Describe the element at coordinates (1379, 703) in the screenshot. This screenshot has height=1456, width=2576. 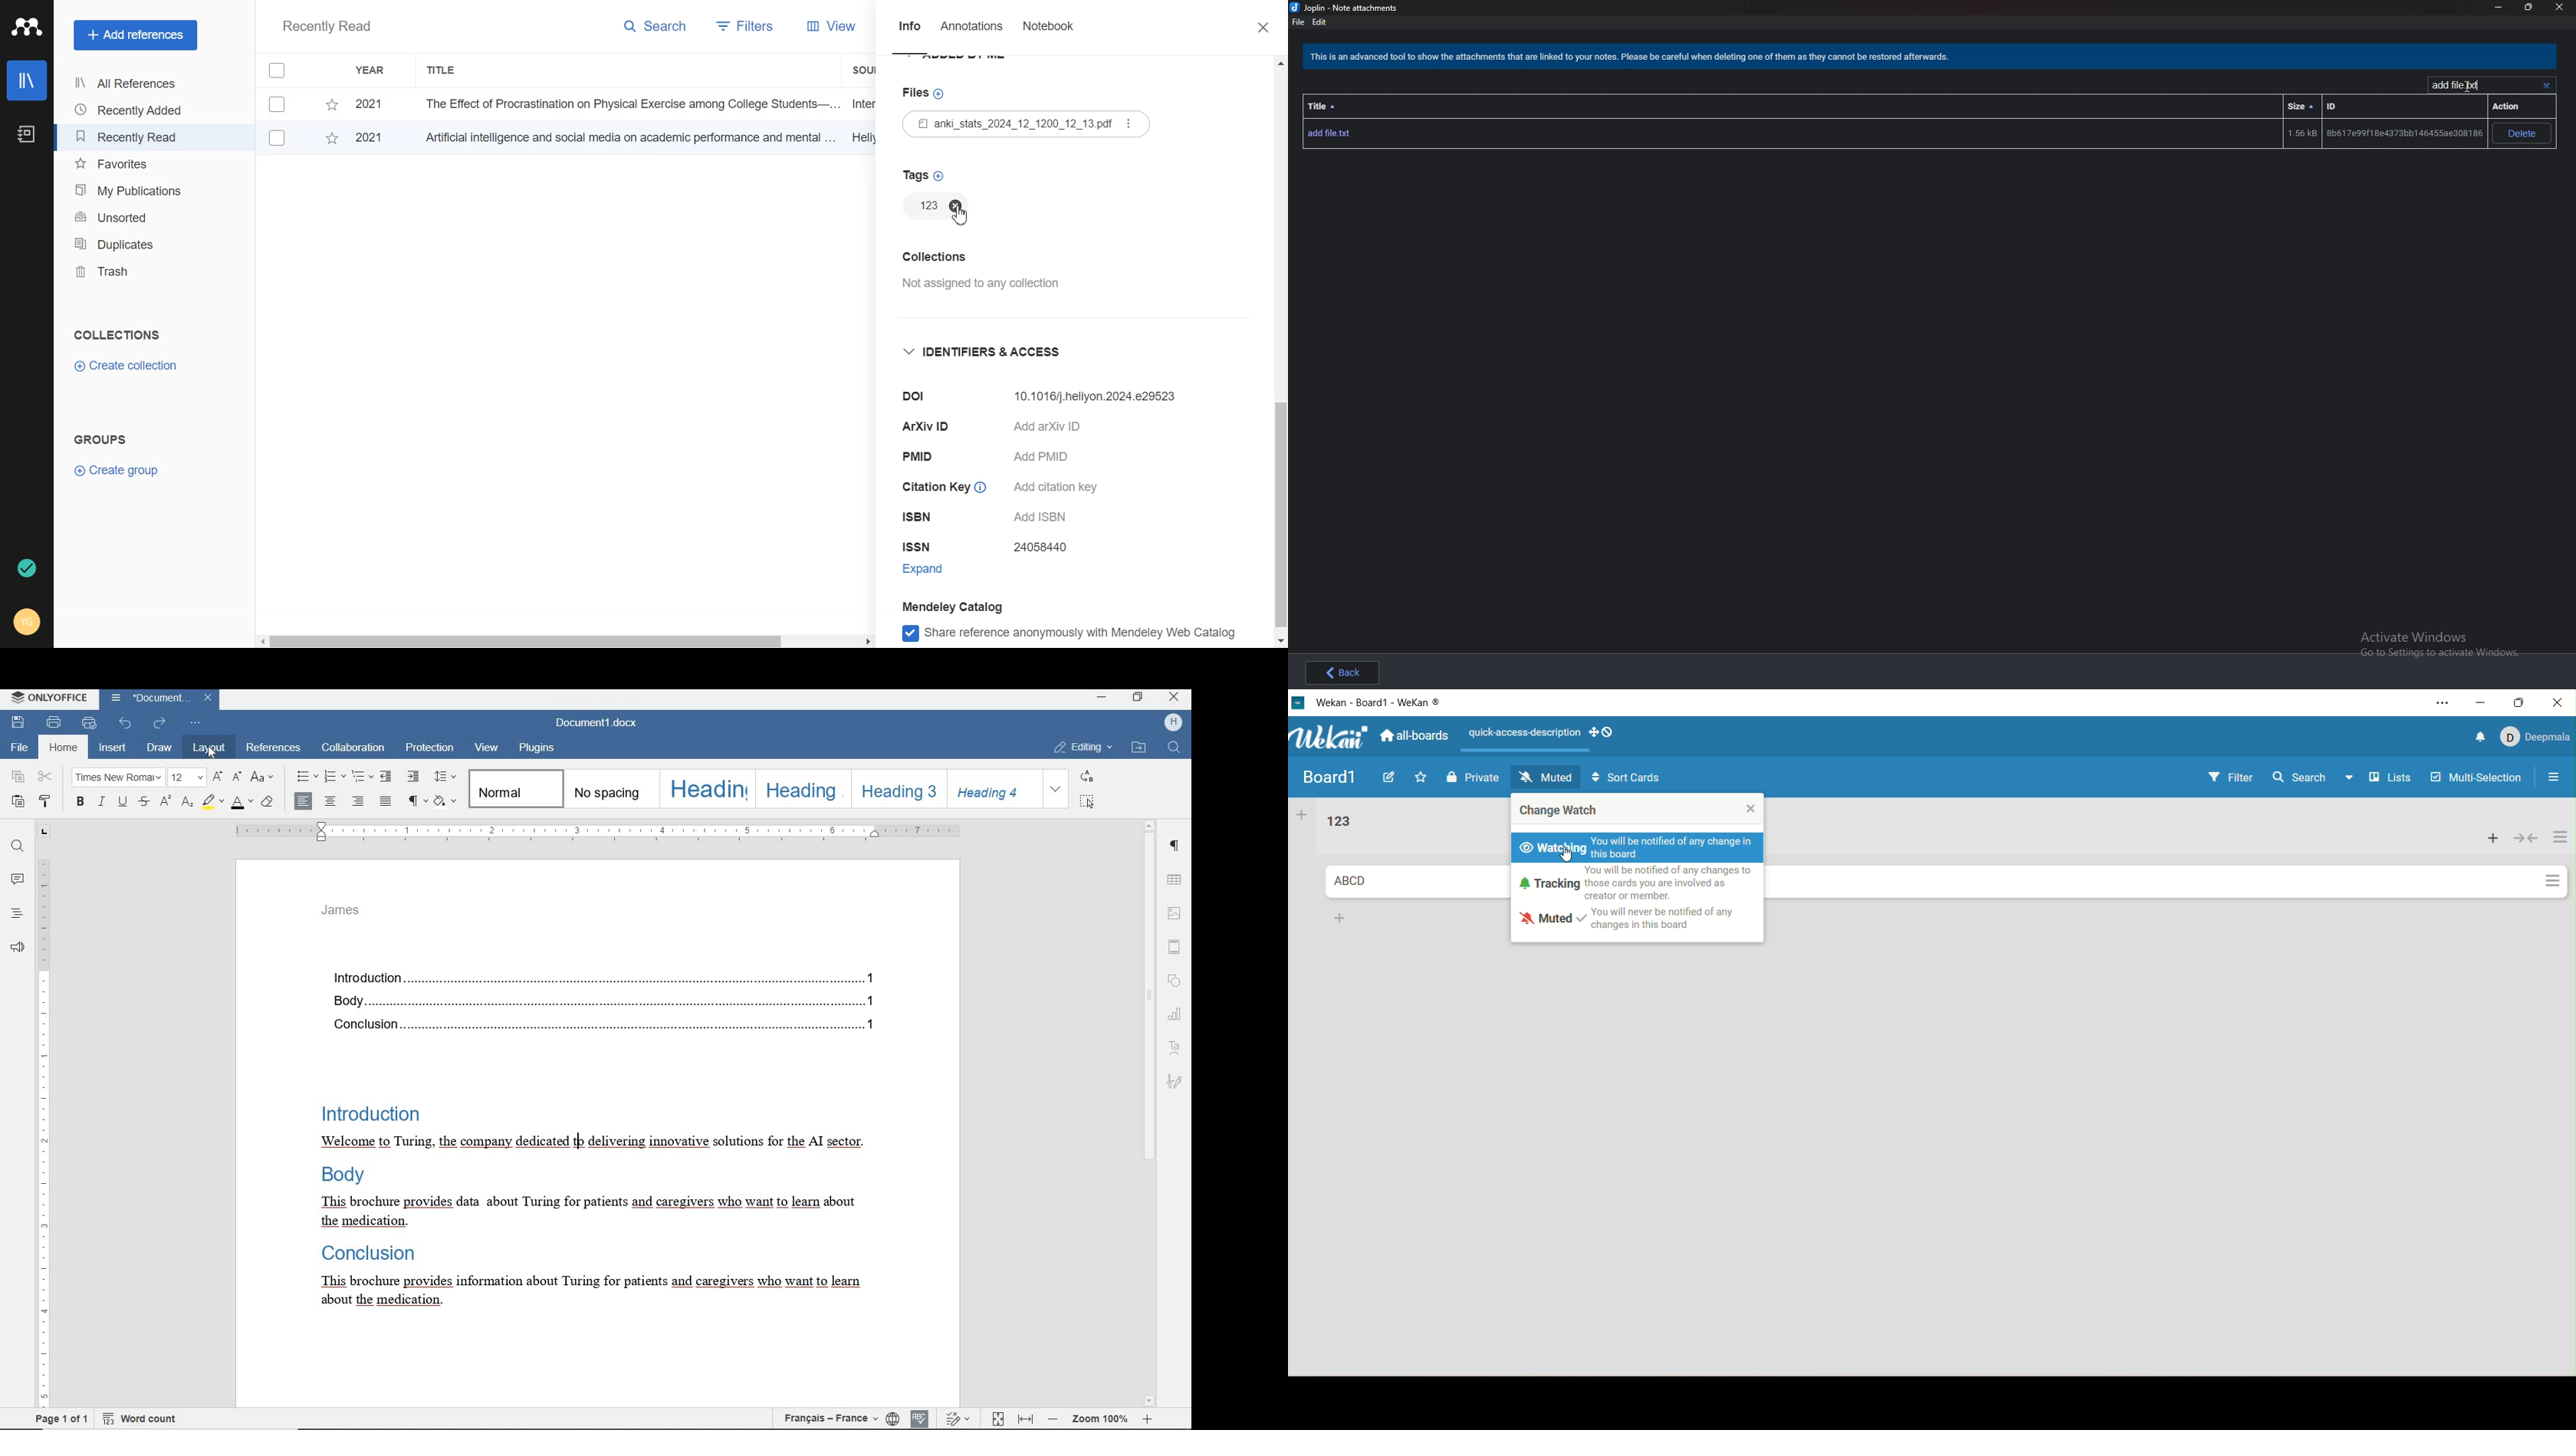
I see `wekan-wekan` at that location.